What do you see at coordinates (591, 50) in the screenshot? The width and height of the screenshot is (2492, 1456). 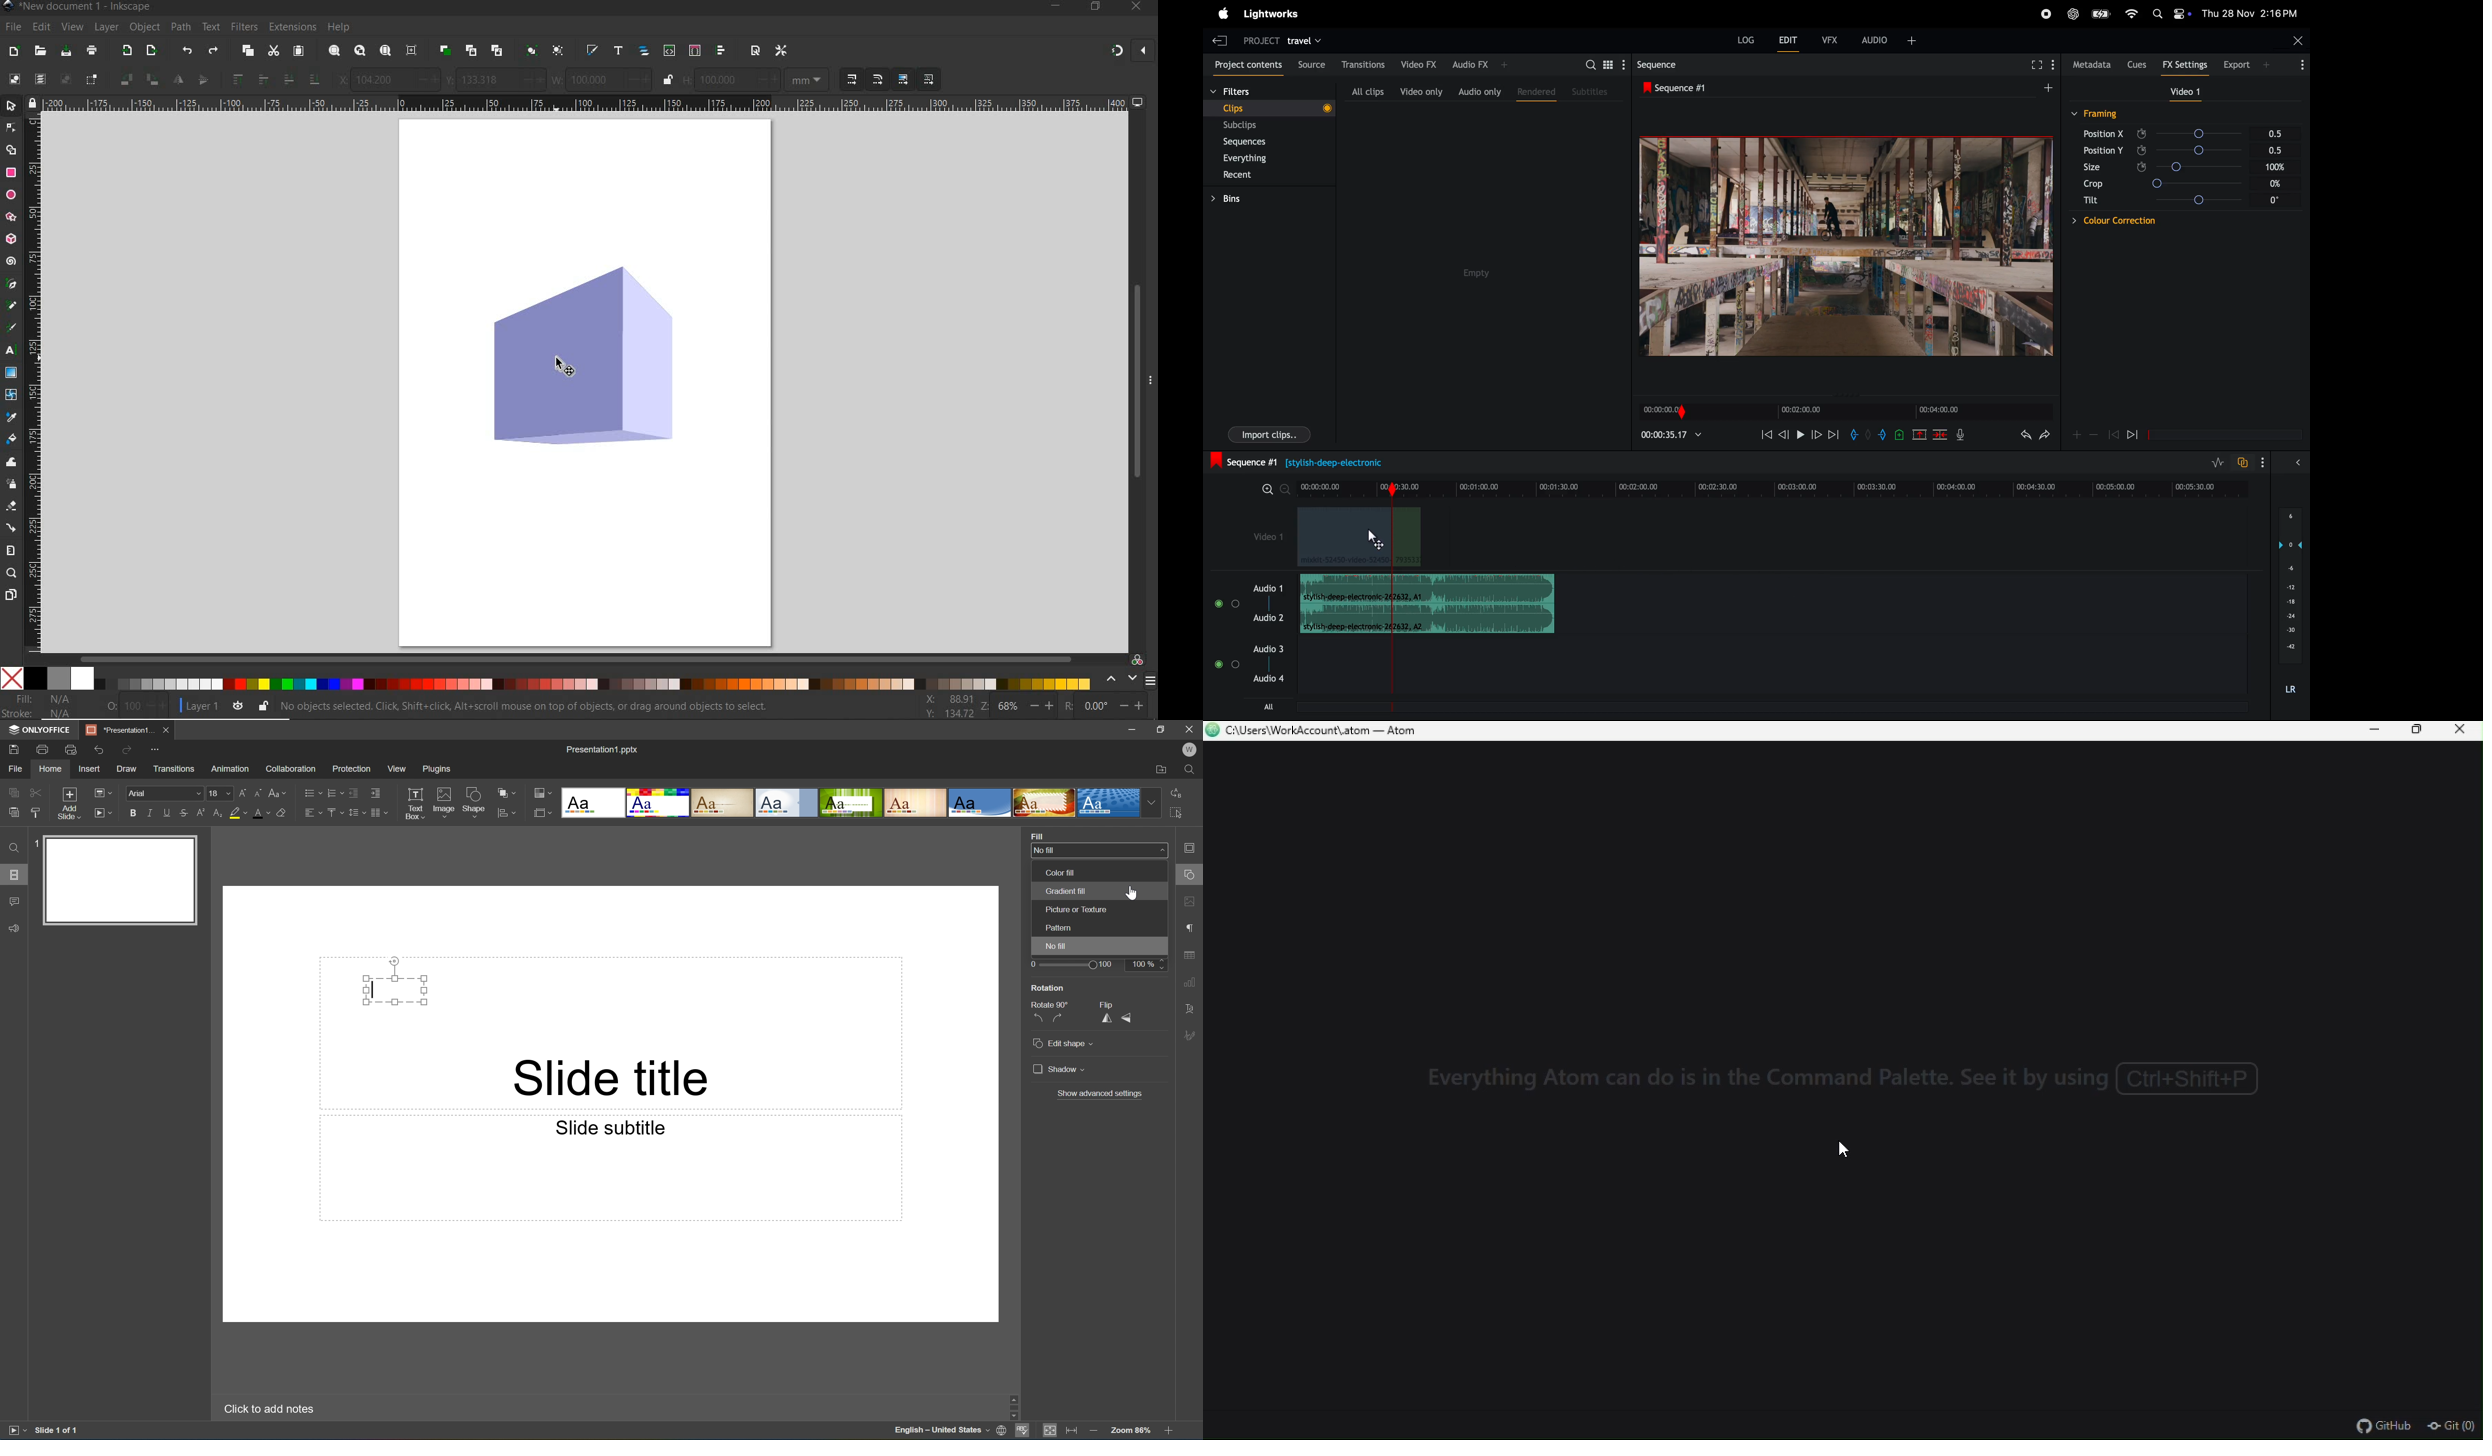 I see `OPEN FILL & STROKE` at bounding box center [591, 50].